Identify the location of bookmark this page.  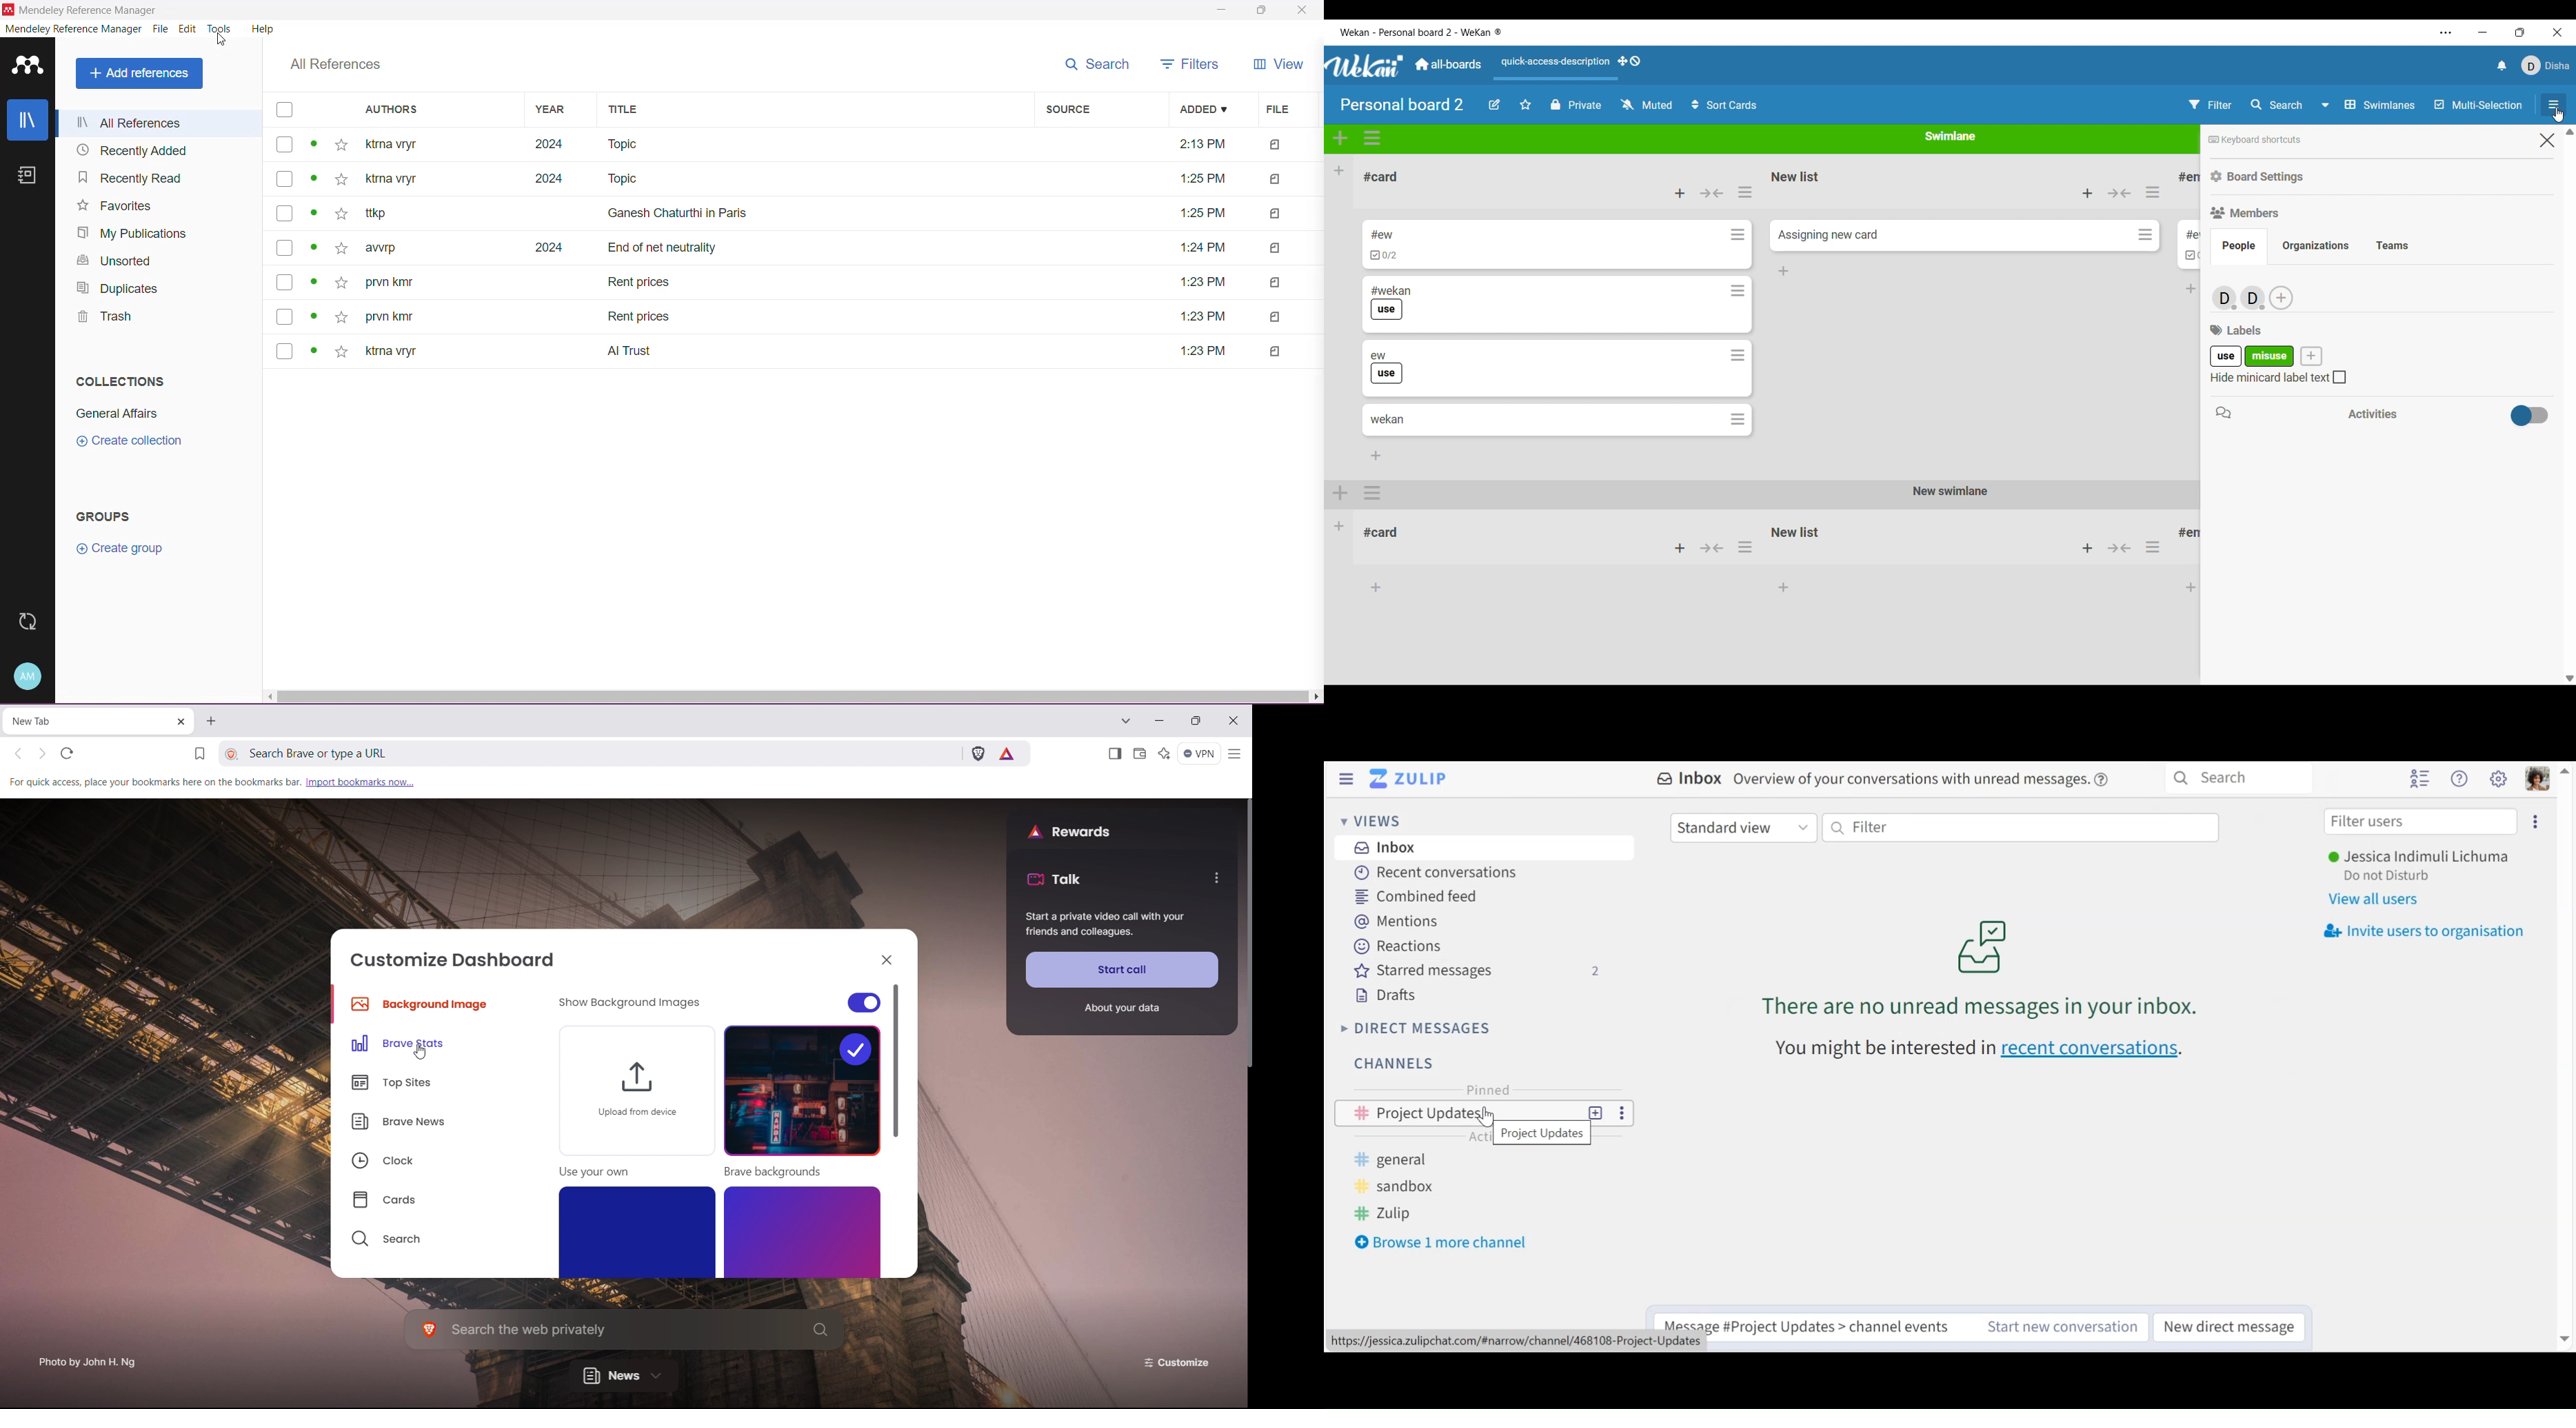
(200, 754).